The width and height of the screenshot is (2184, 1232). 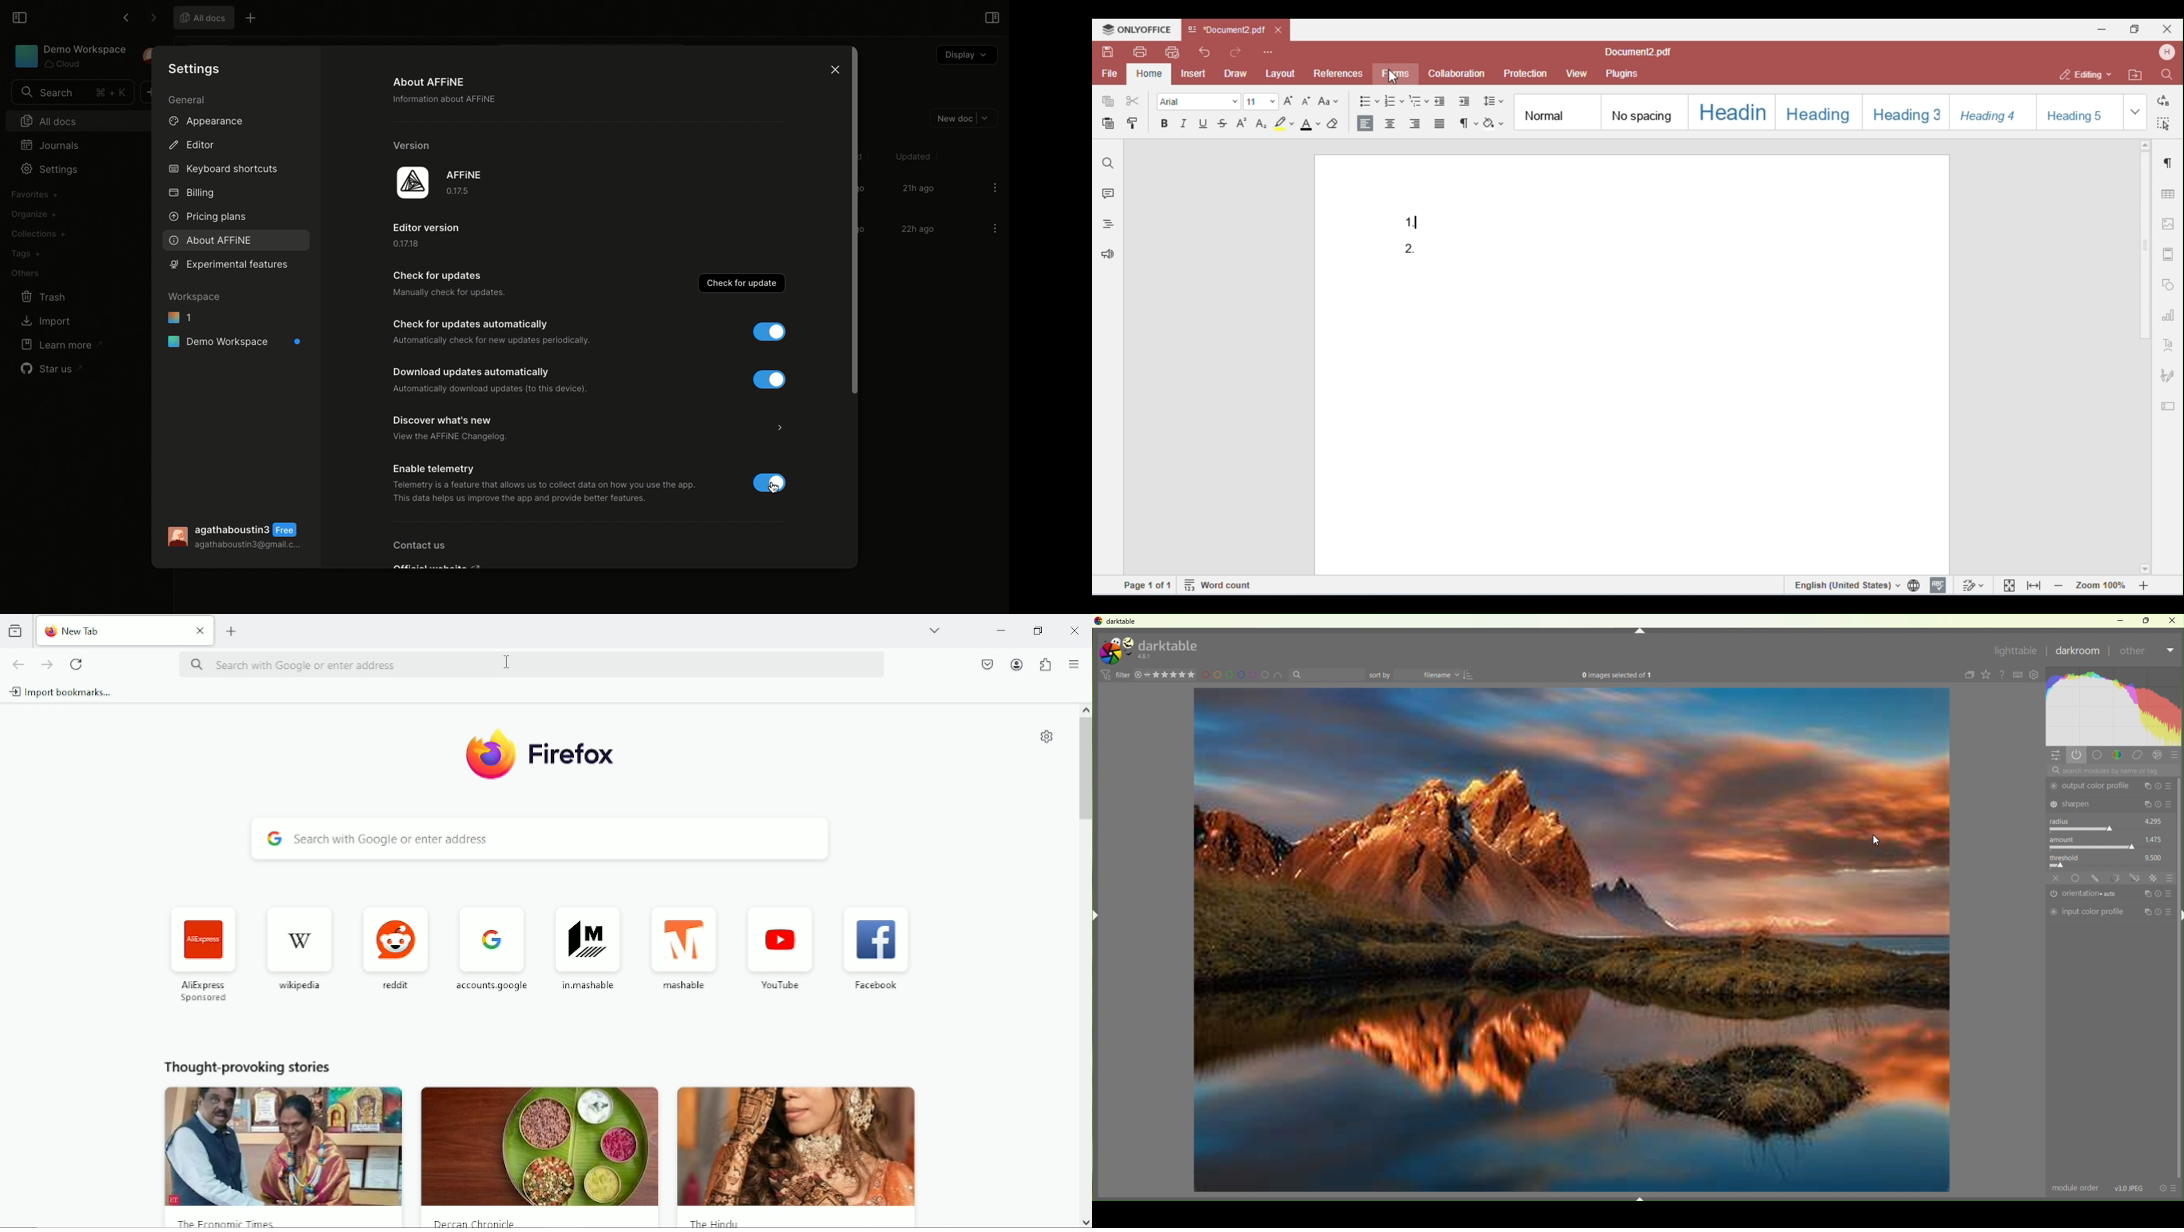 What do you see at coordinates (200, 633) in the screenshot?
I see `close` at bounding box center [200, 633].